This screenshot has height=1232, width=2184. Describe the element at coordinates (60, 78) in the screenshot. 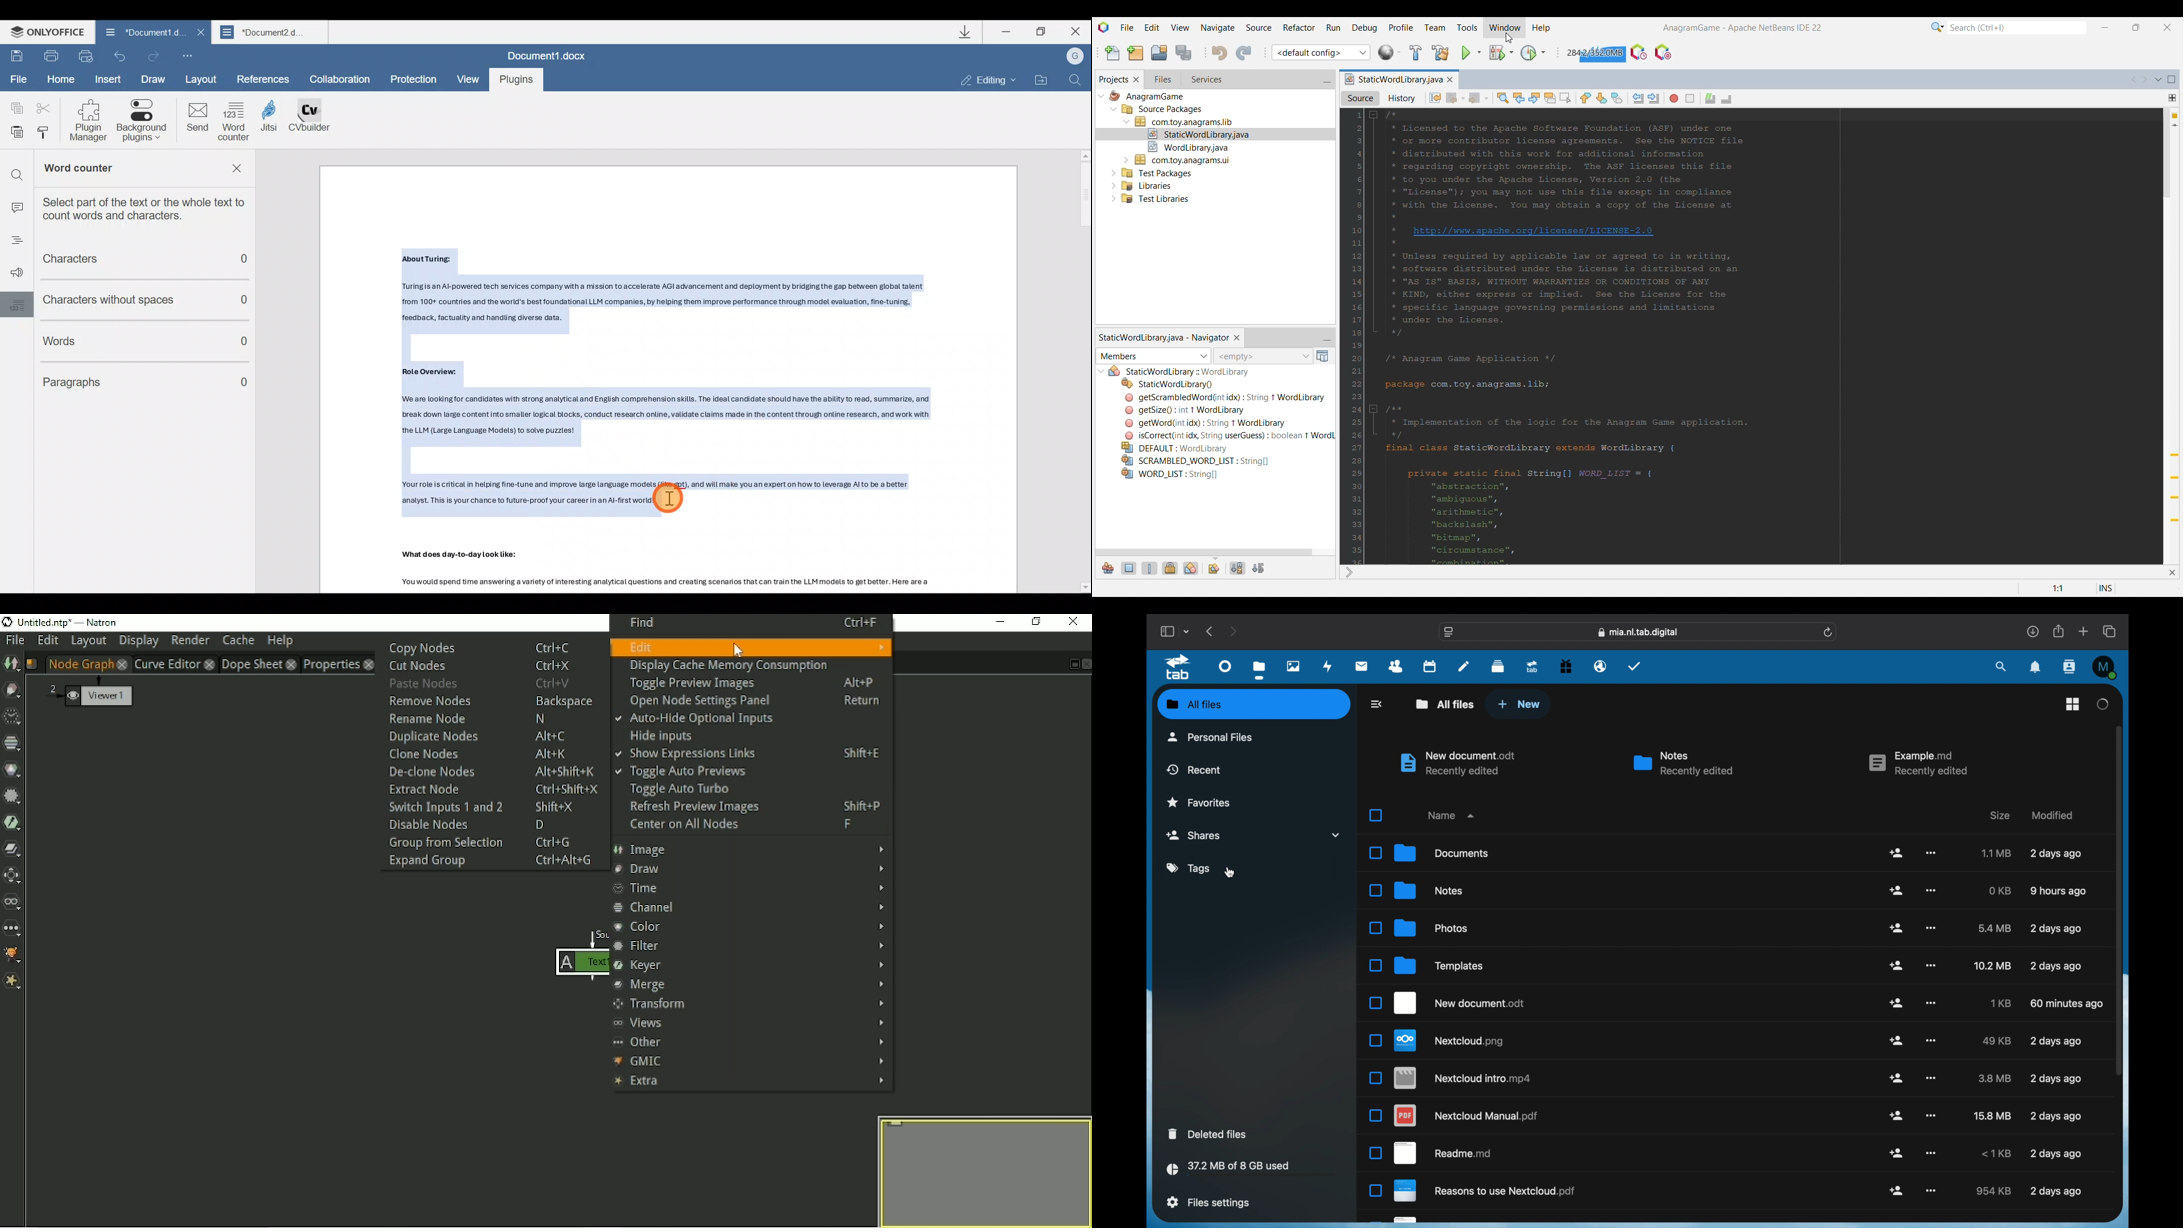

I see `Home` at that location.